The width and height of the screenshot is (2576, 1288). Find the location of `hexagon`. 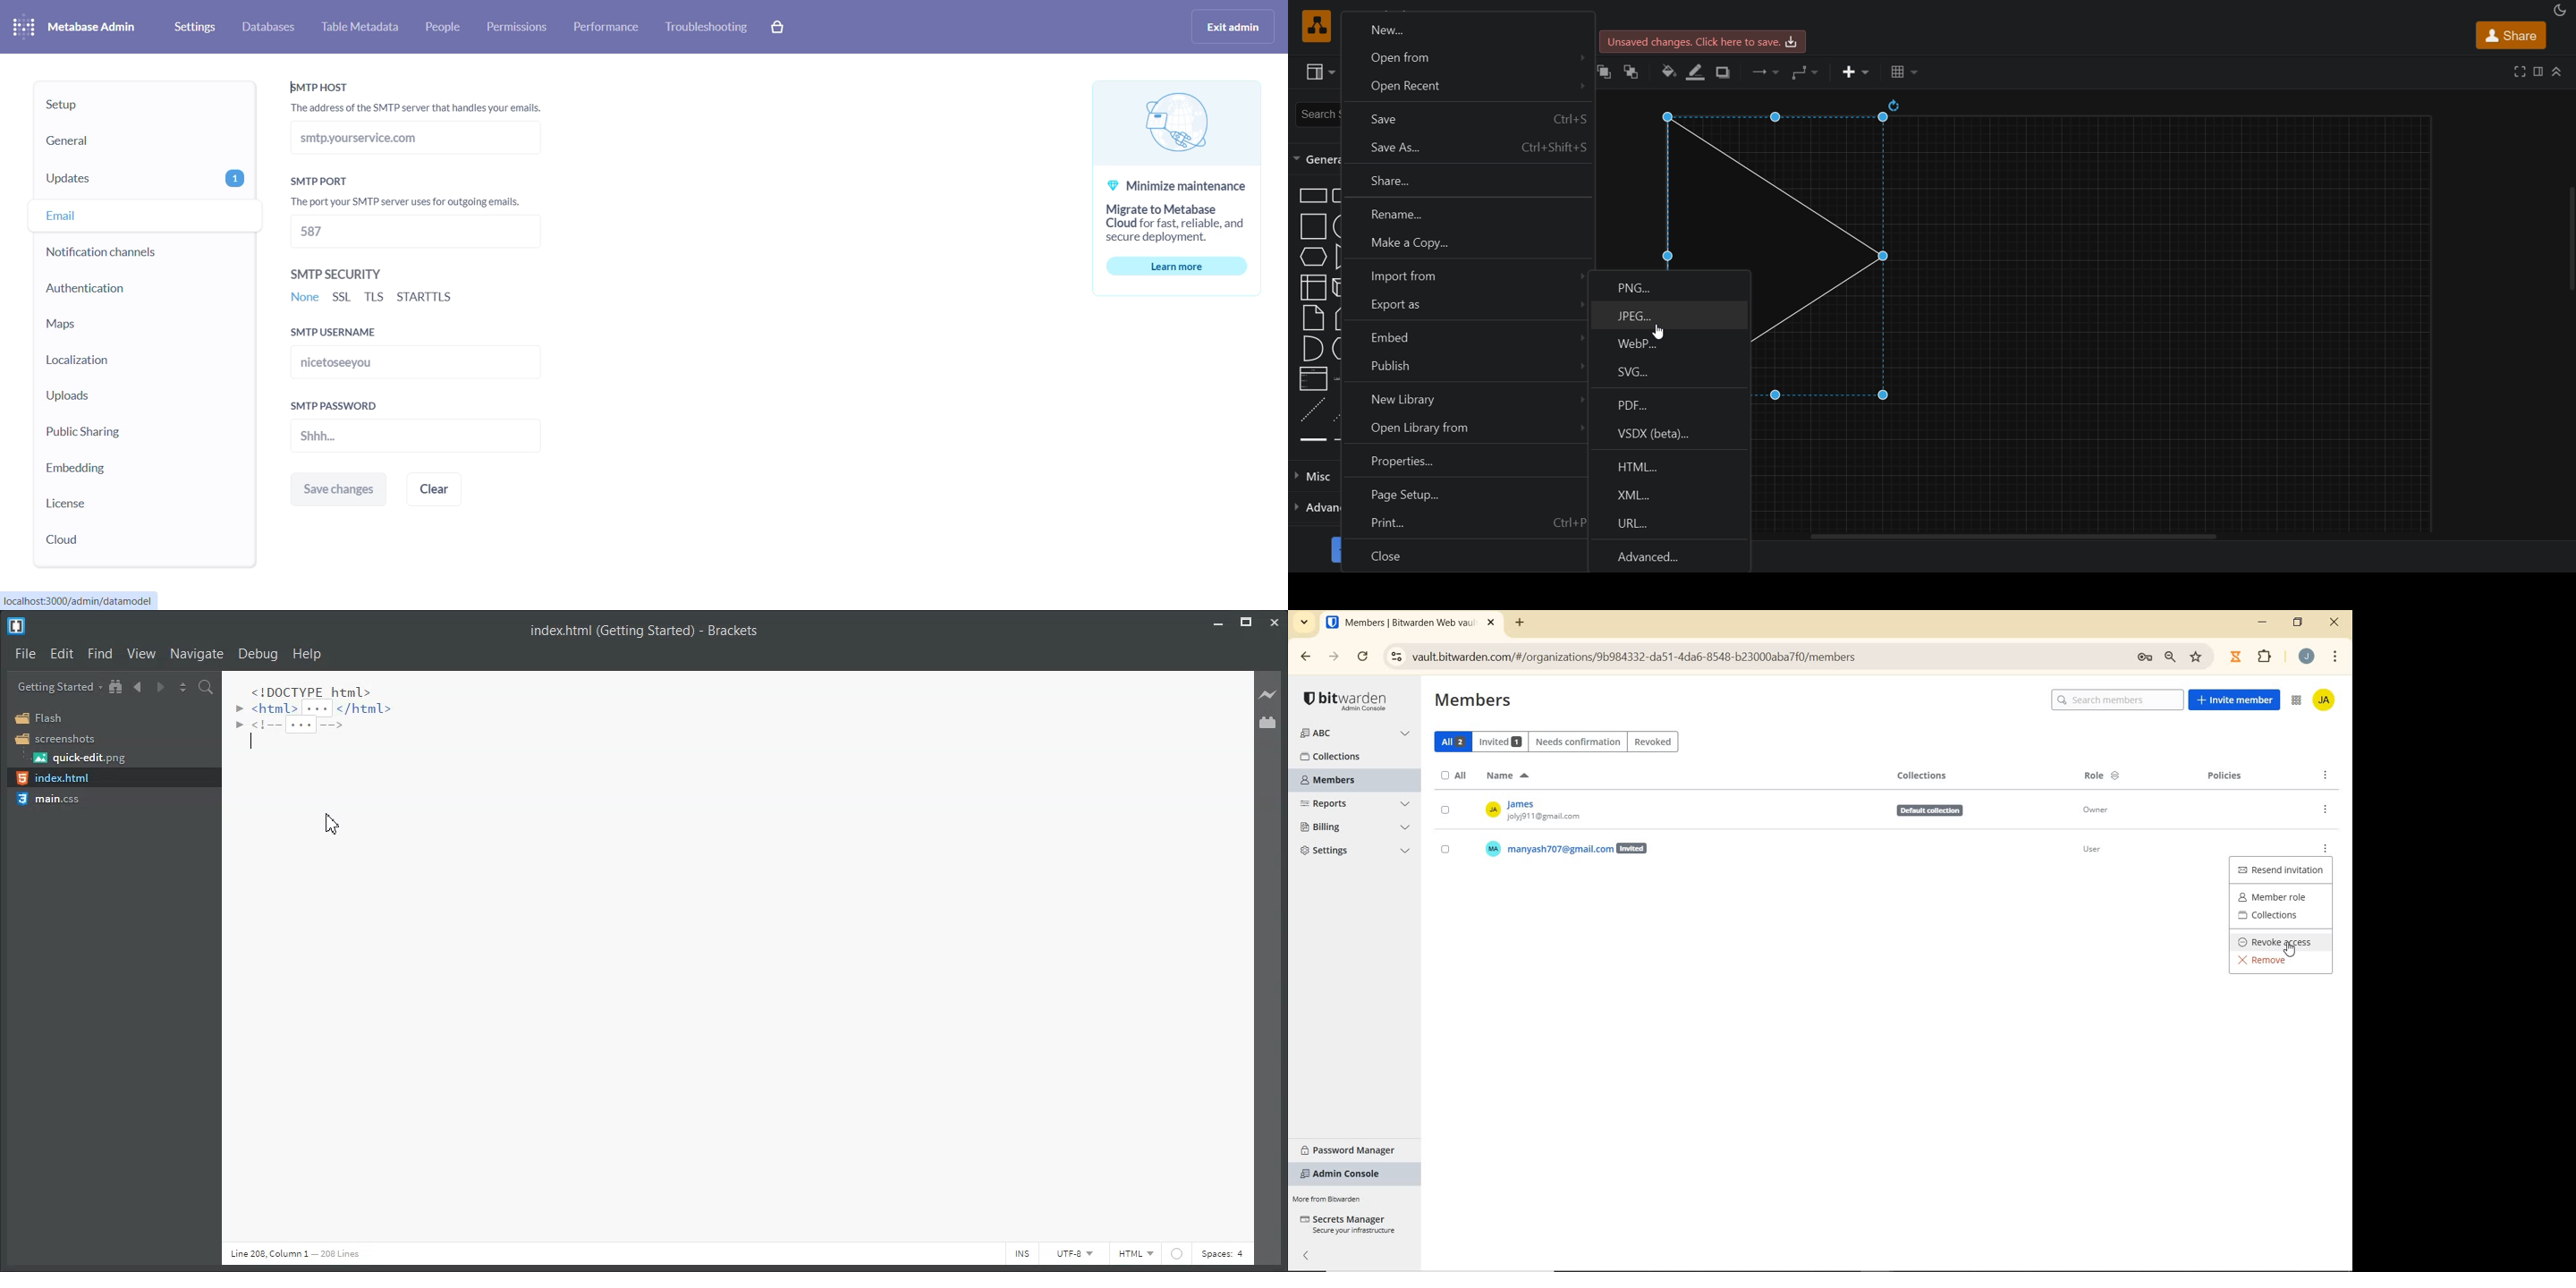

hexagon is located at coordinates (1312, 257).